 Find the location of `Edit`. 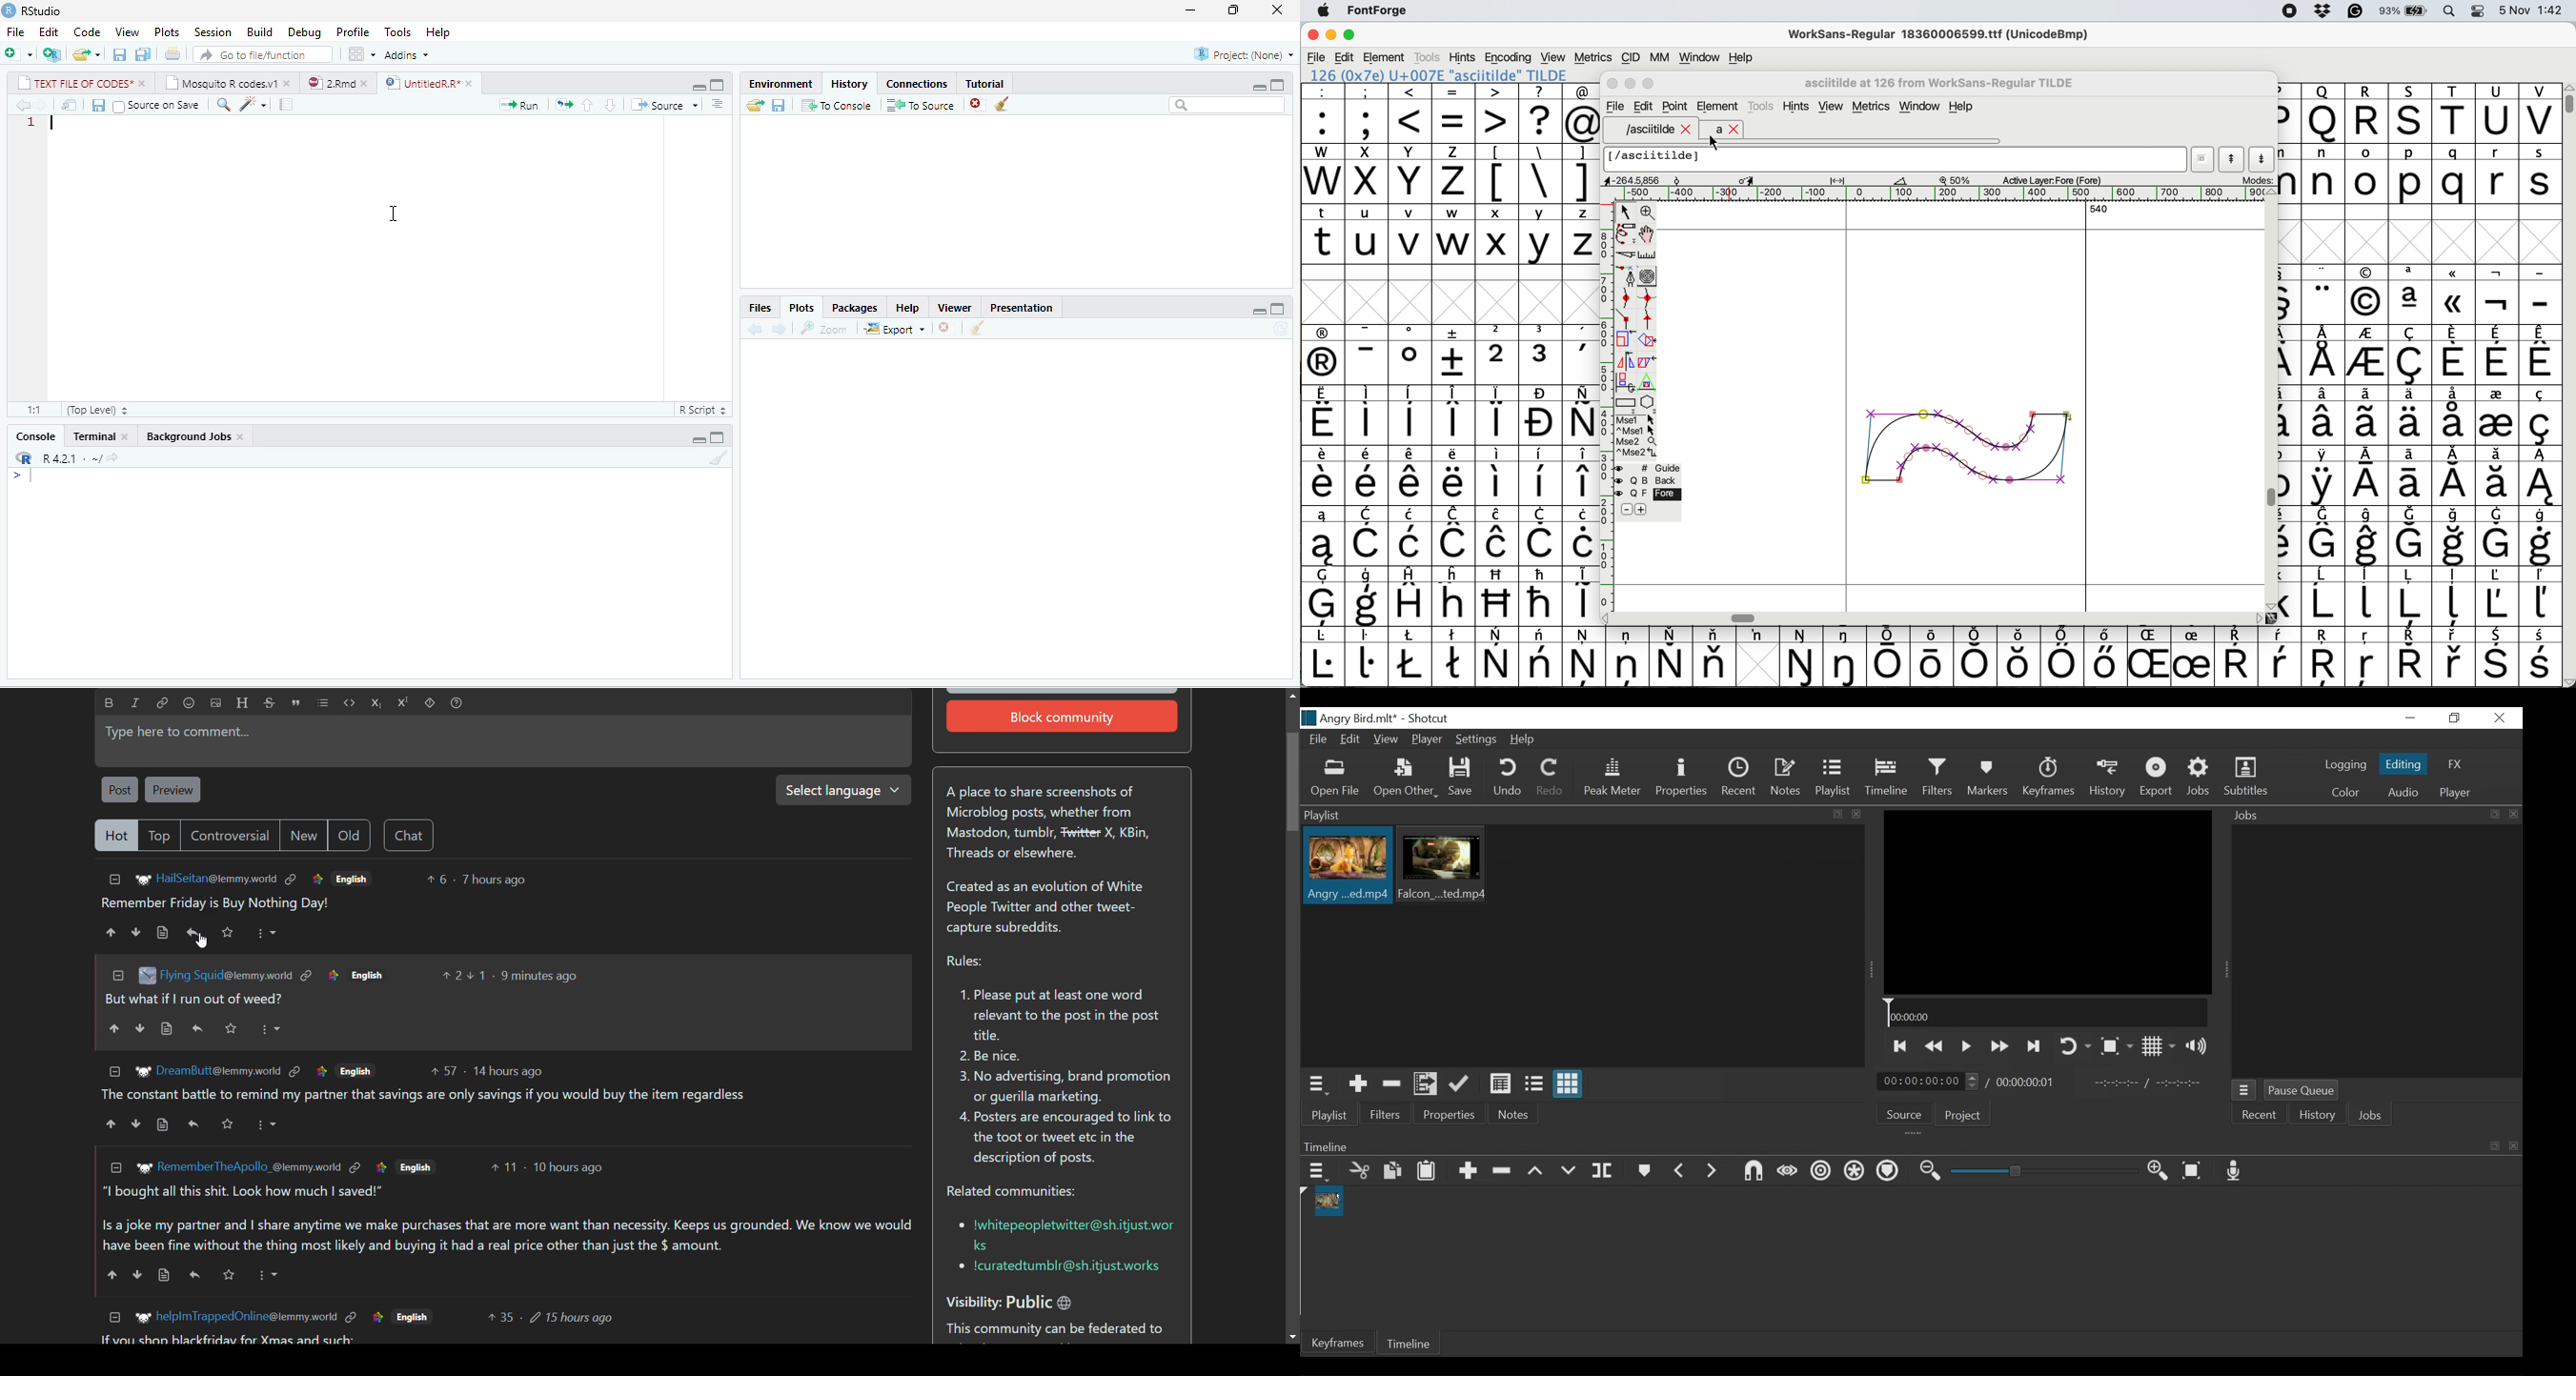

Edit is located at coordinates (1644, 106).